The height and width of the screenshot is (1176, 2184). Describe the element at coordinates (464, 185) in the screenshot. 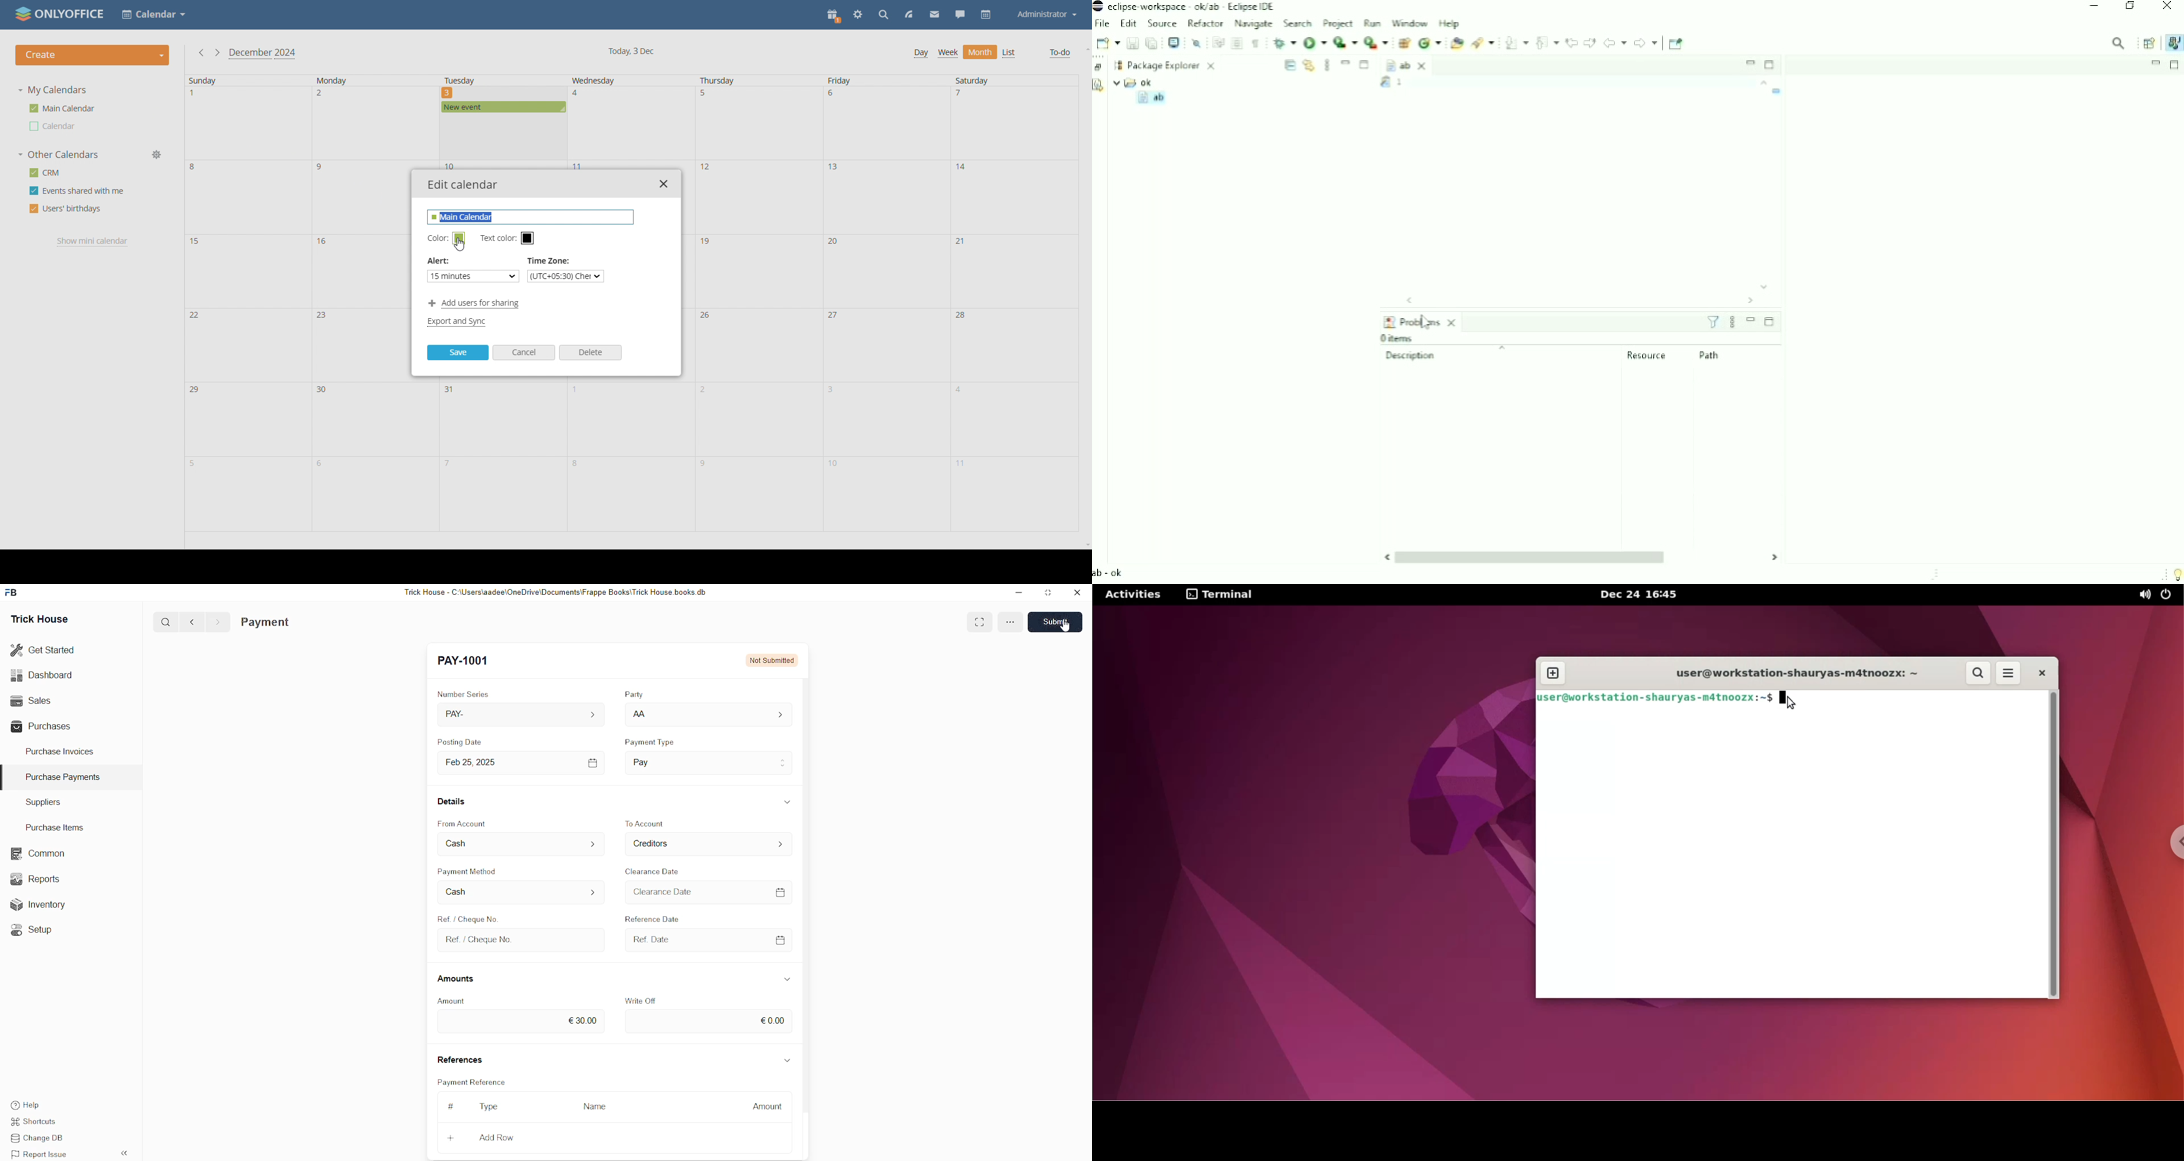

I see `edit calendar` at that location.